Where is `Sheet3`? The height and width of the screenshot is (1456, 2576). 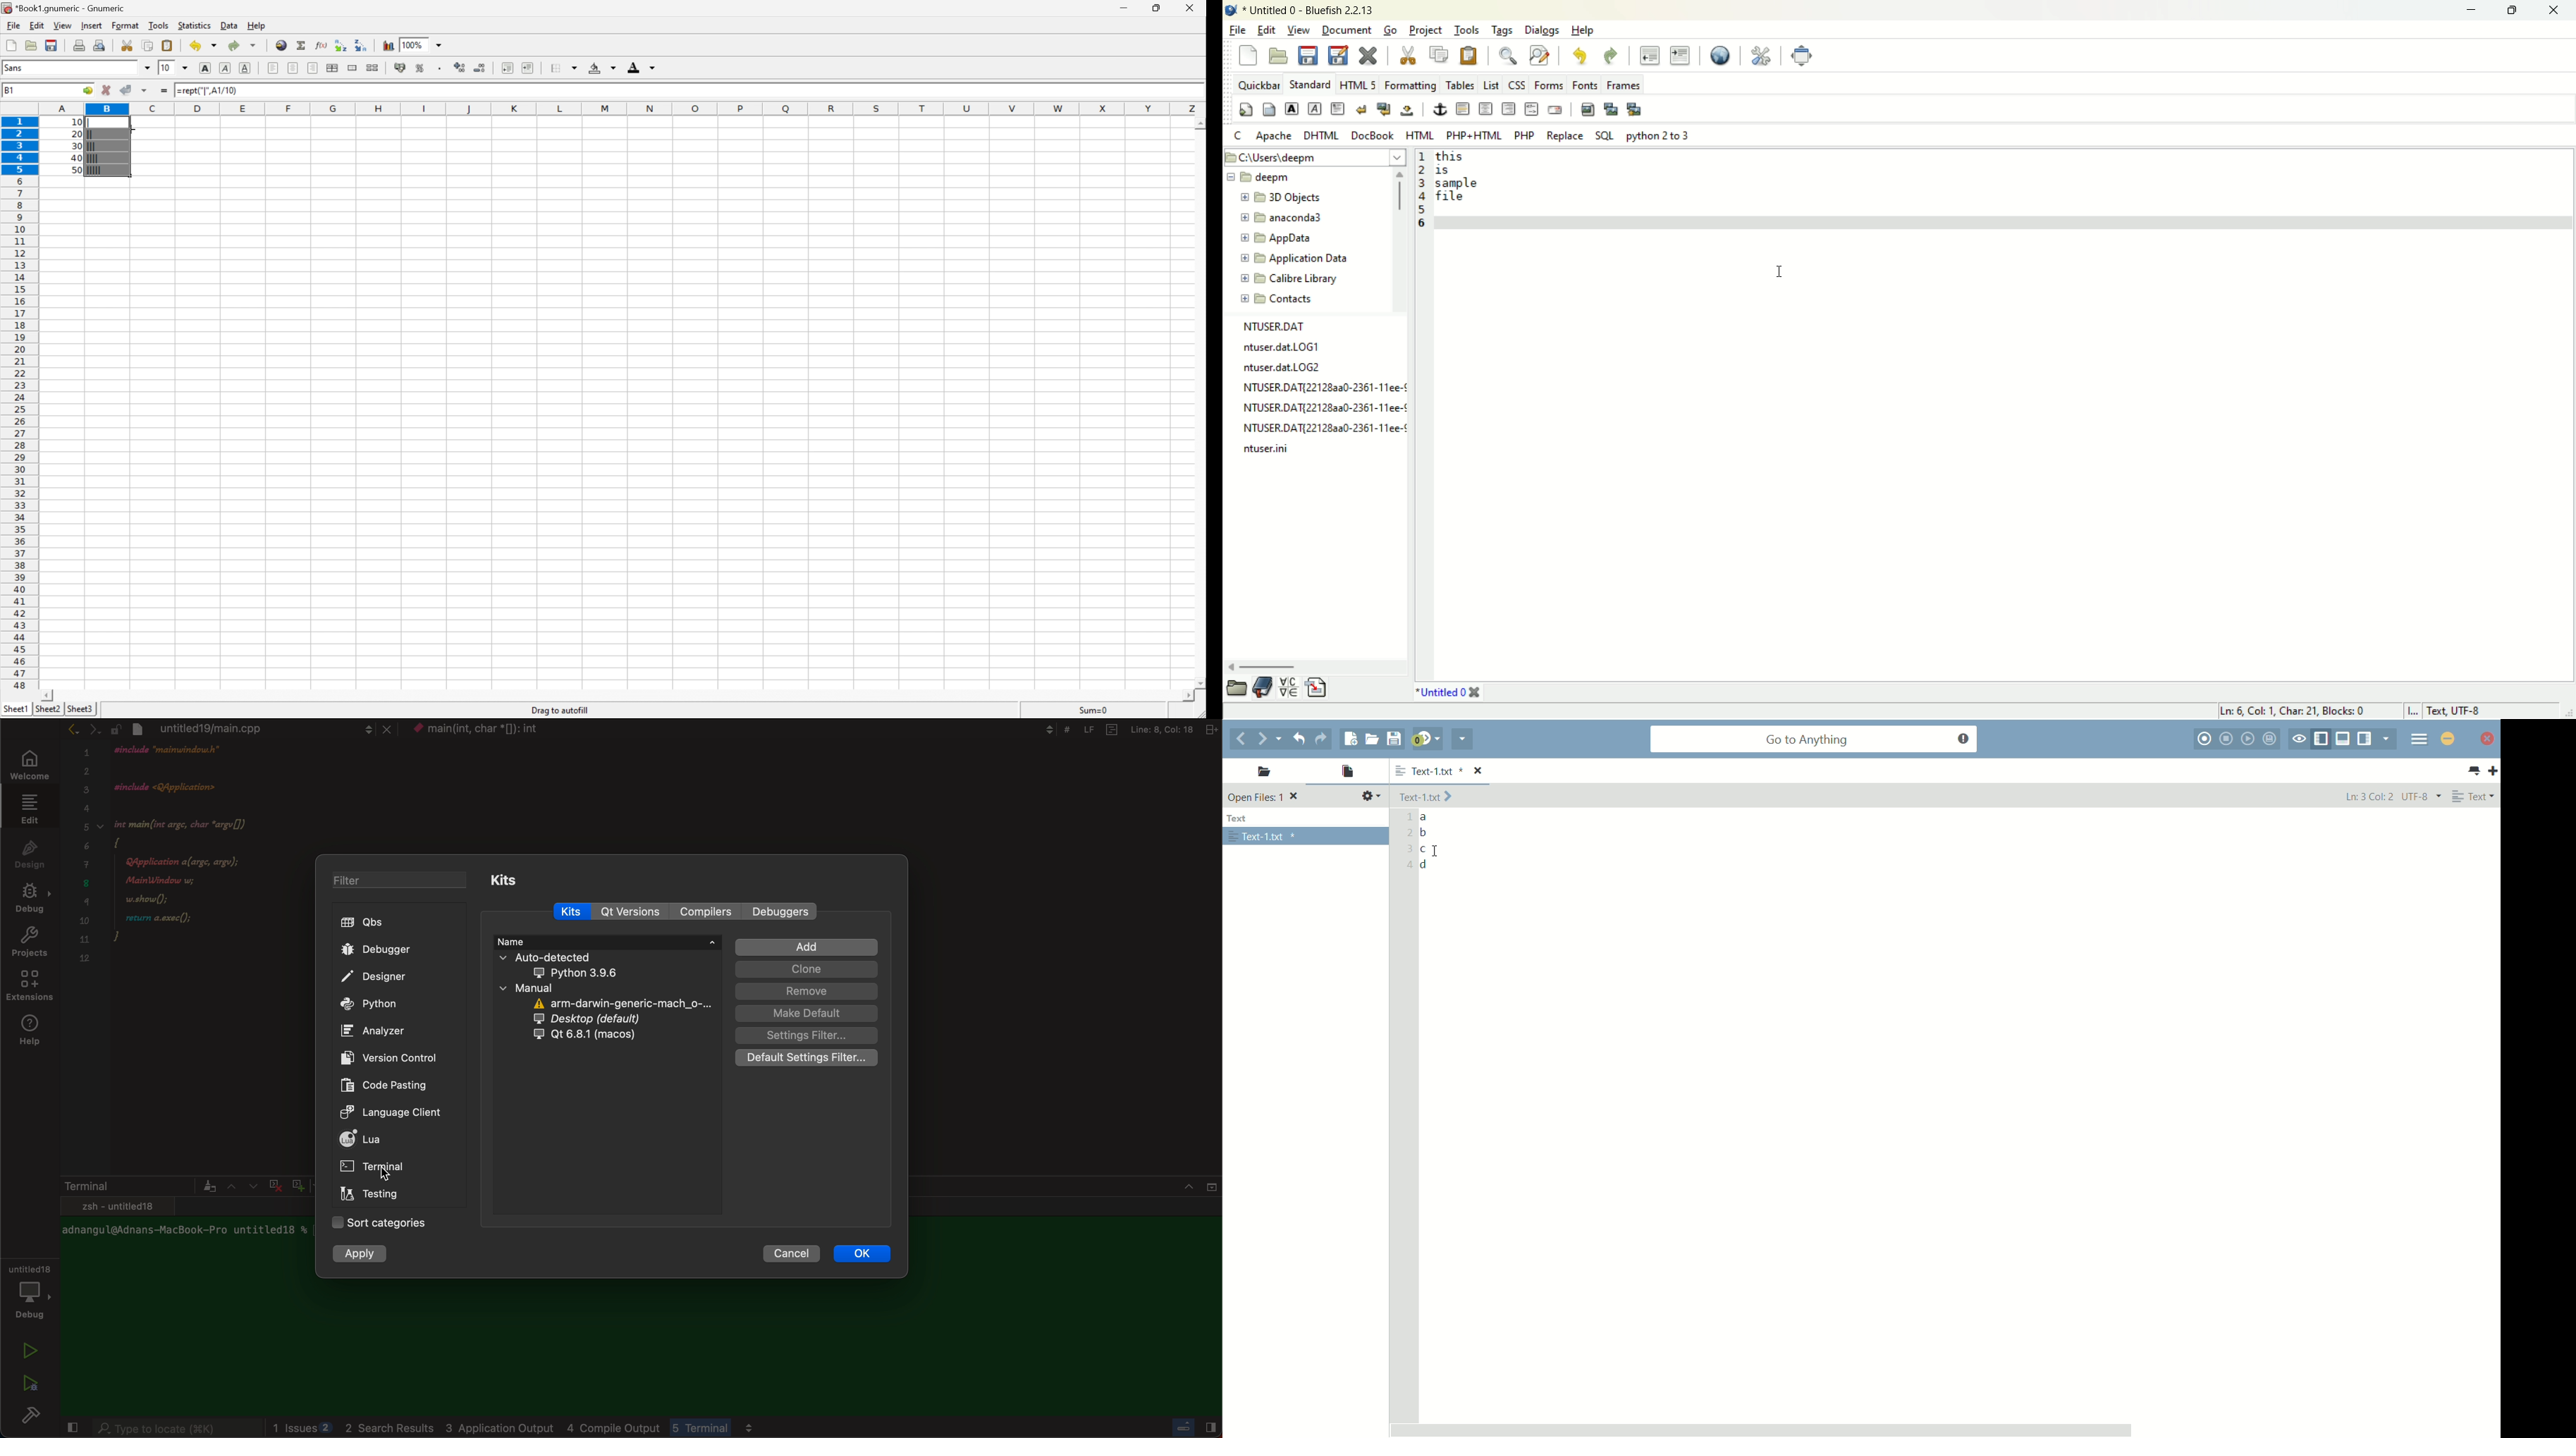 Sheet3 is located at coordinates (80, 710).